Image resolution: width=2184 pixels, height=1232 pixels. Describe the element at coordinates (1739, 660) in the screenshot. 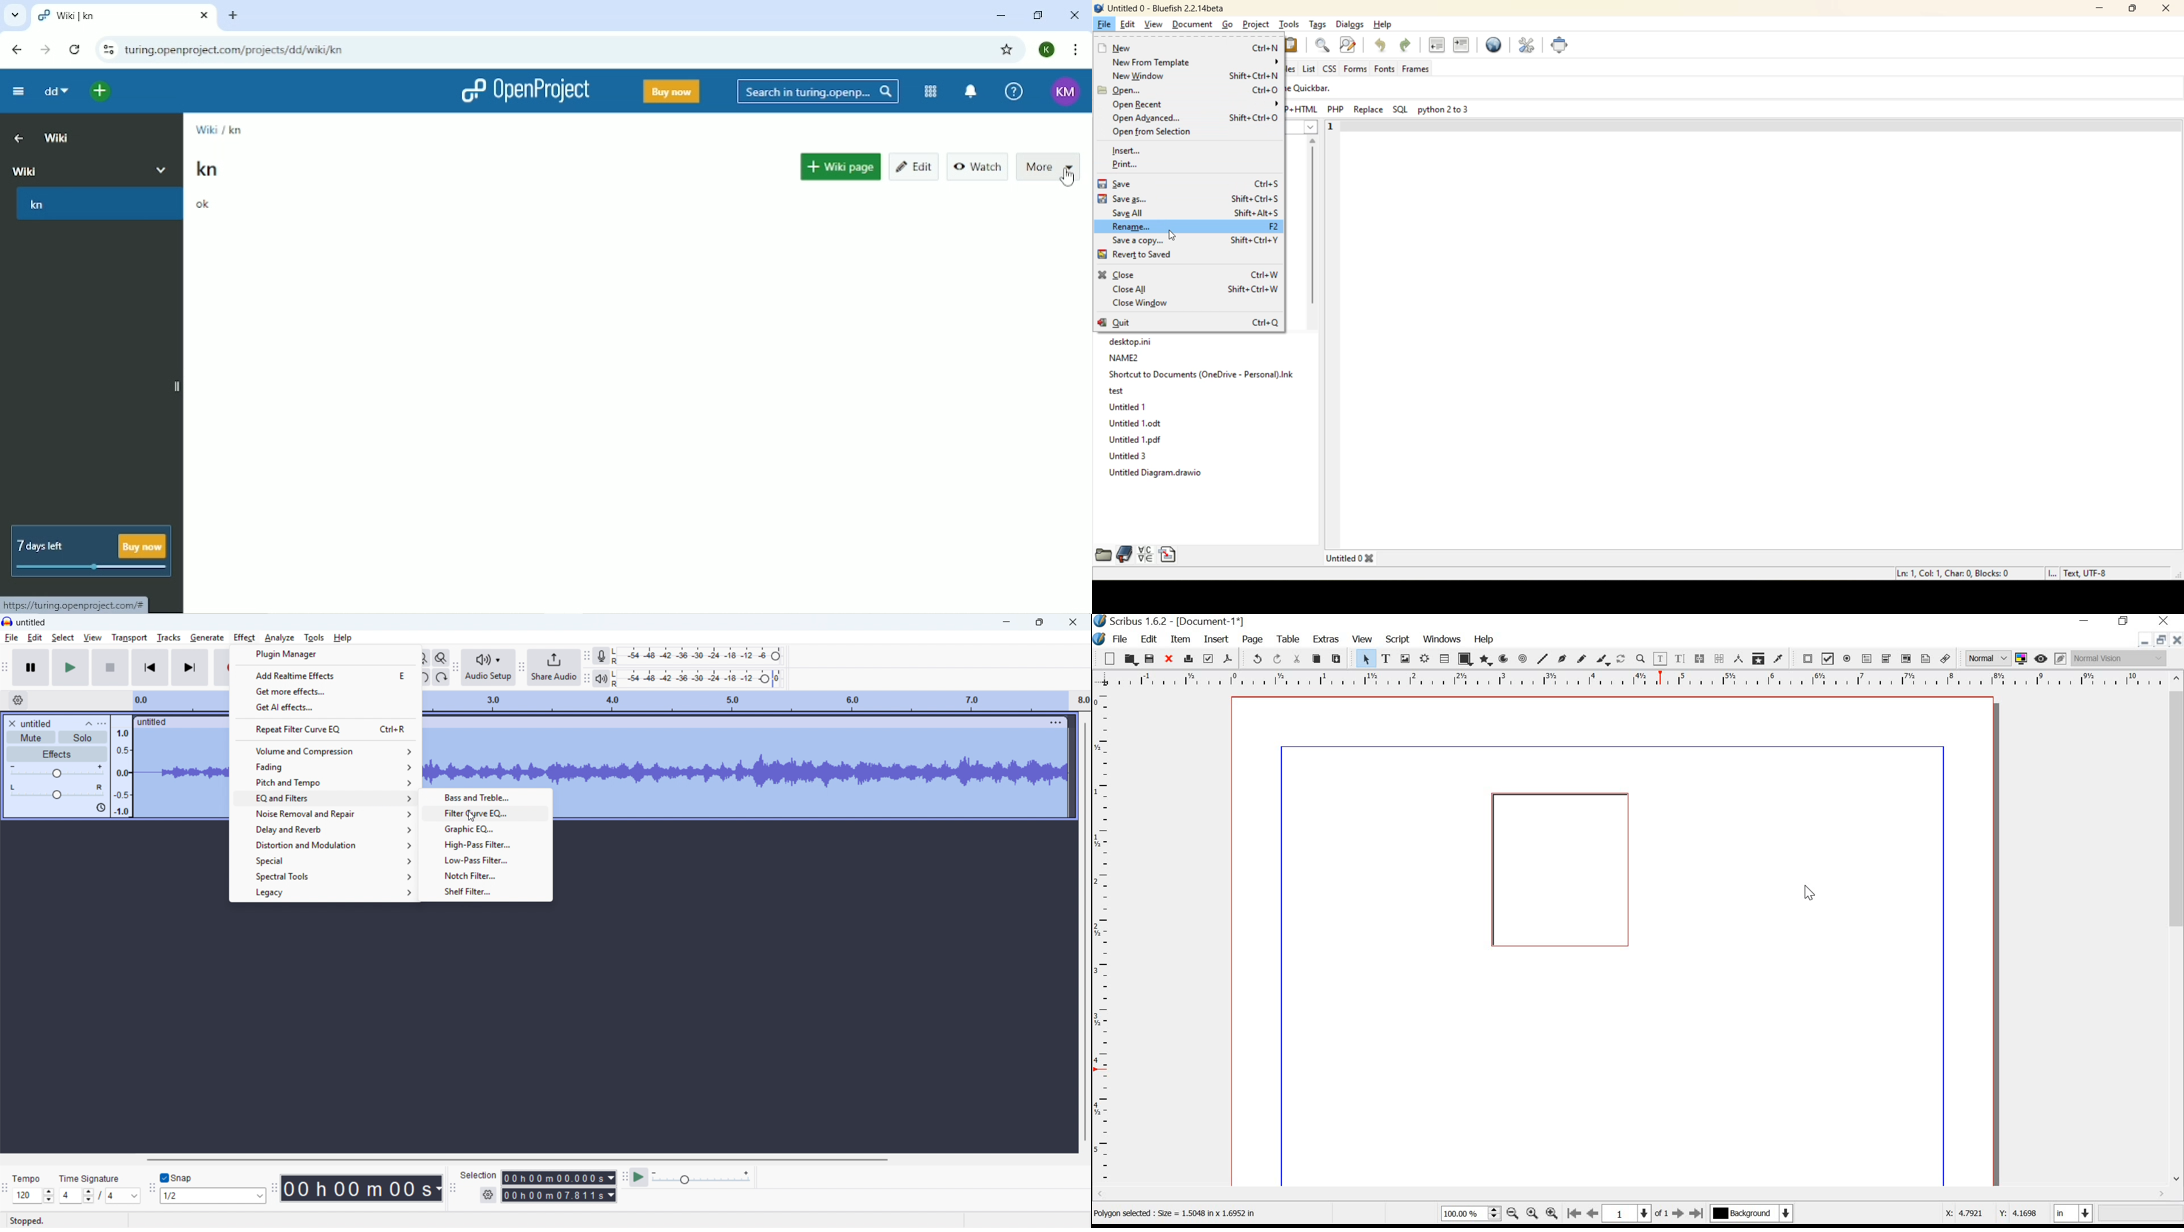

I see `measurements` at that location.